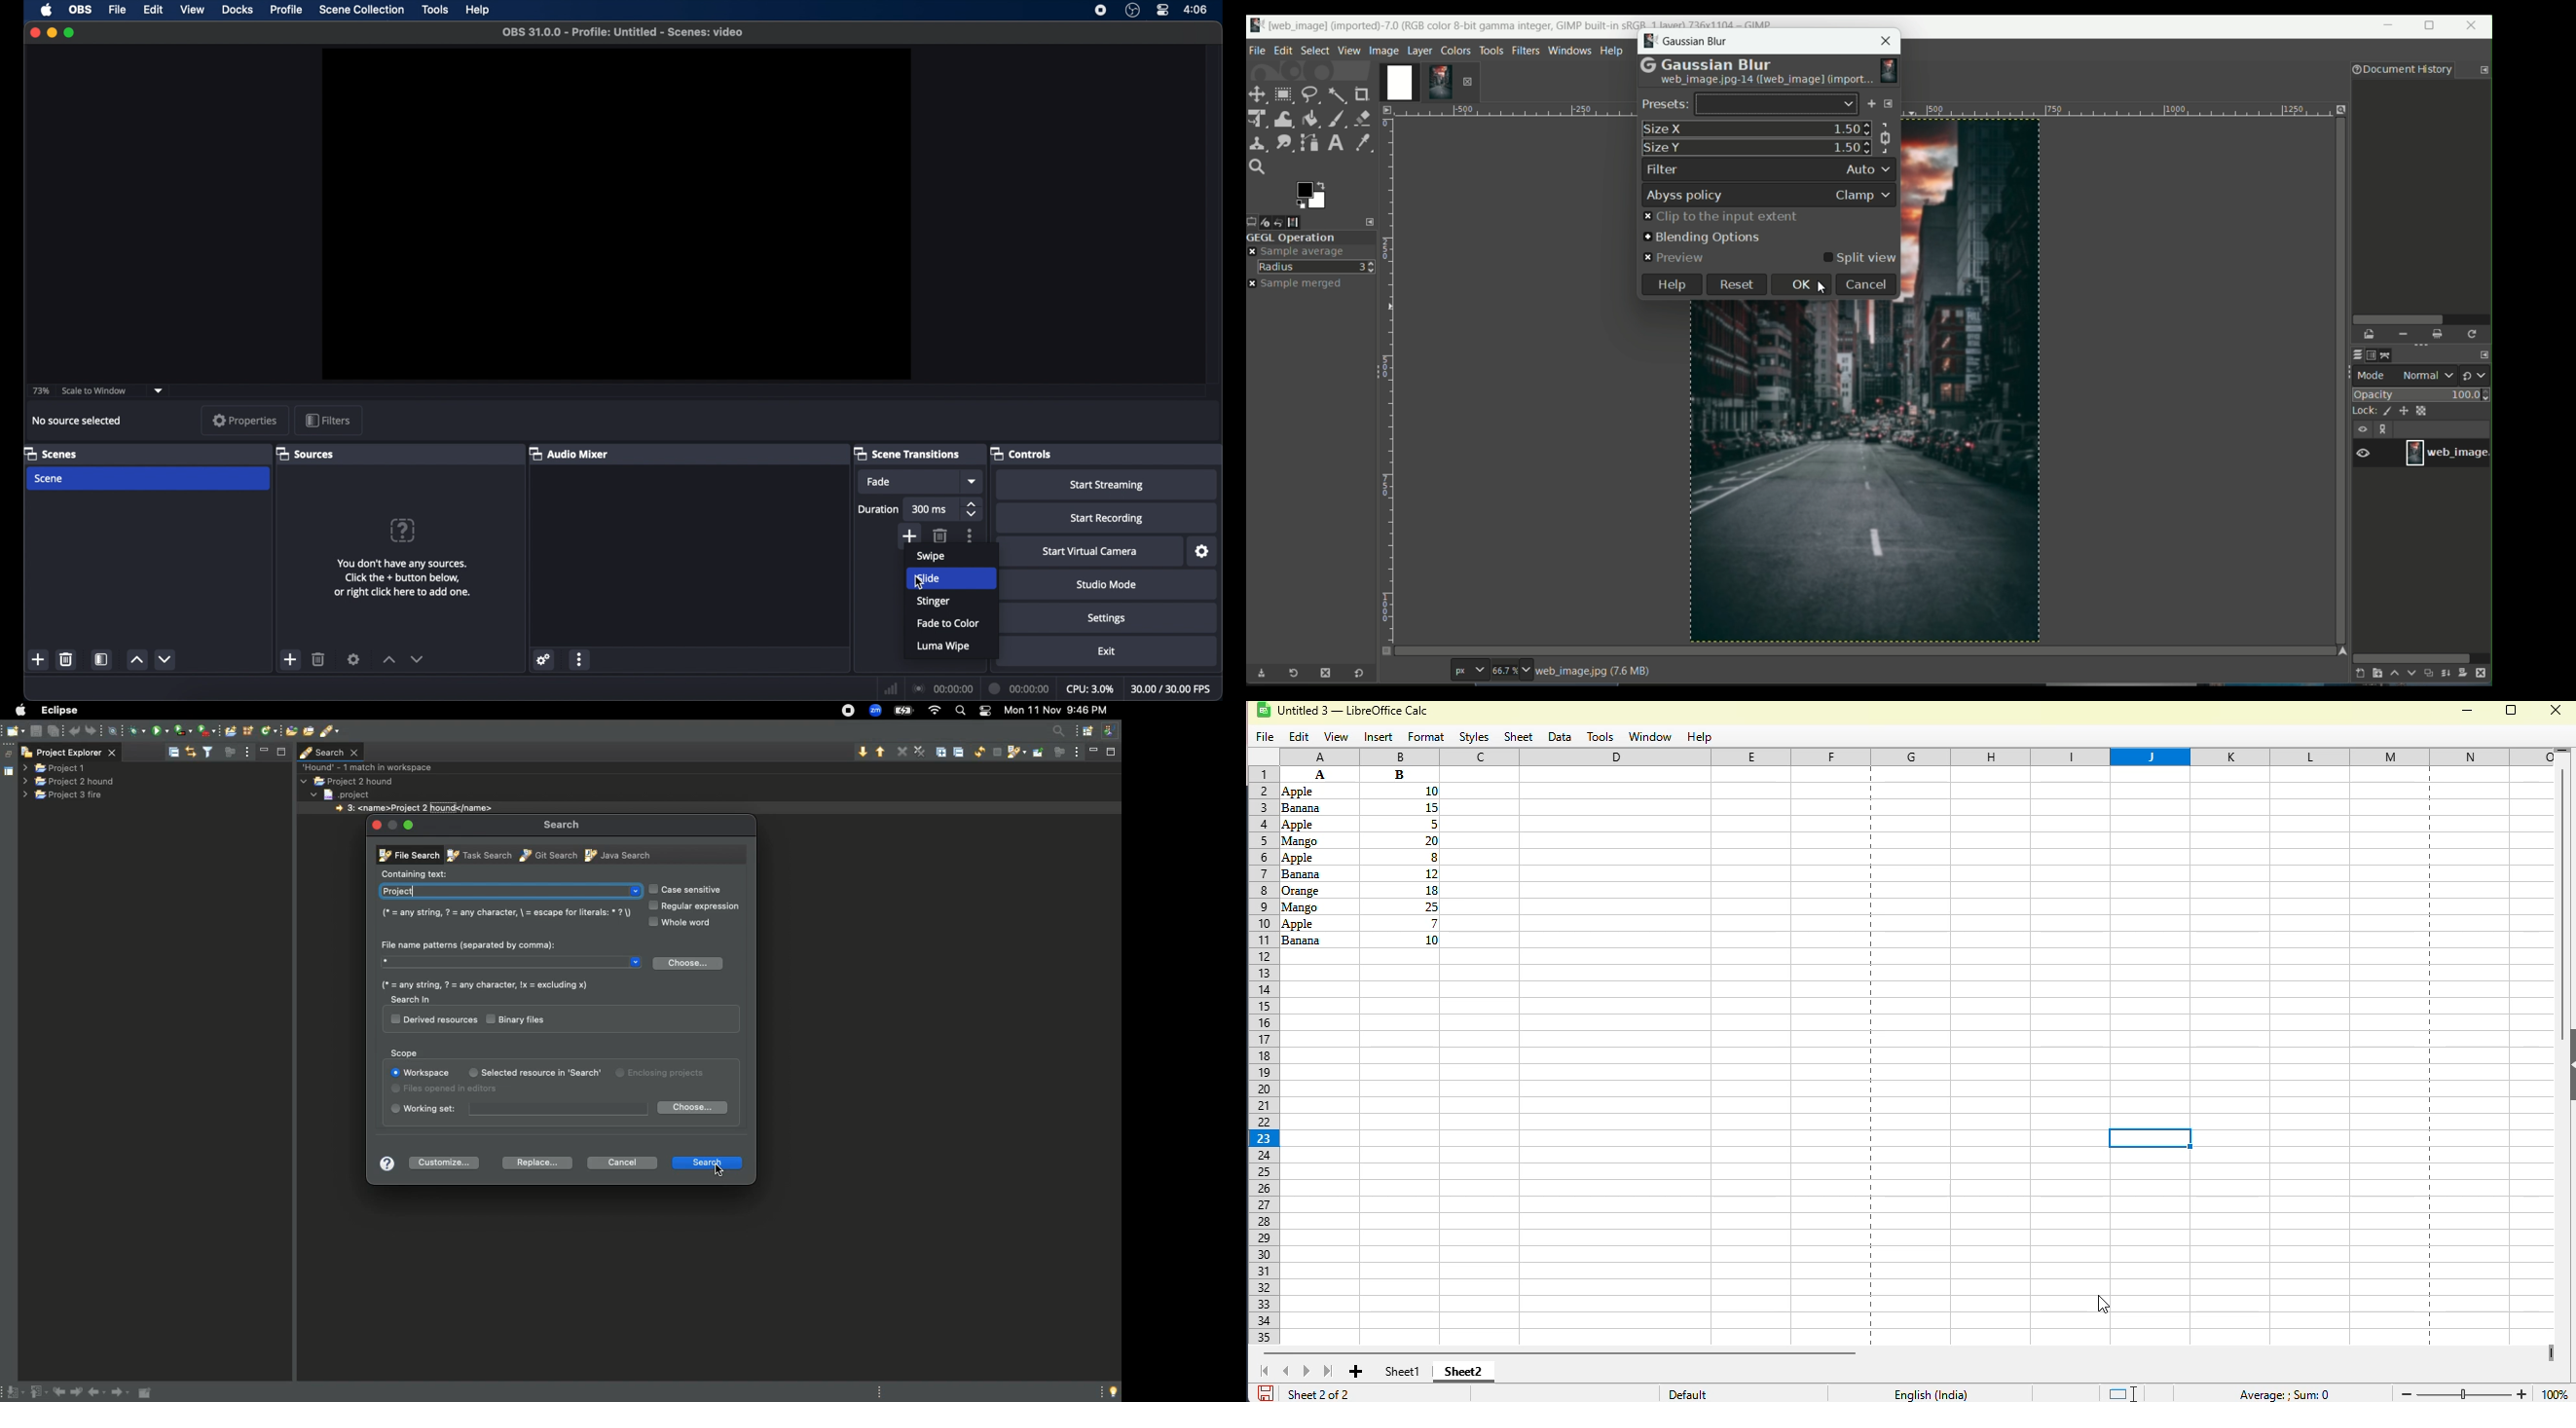 The image size is (2576, 1428). I want to click on sources, so click(306, 454).